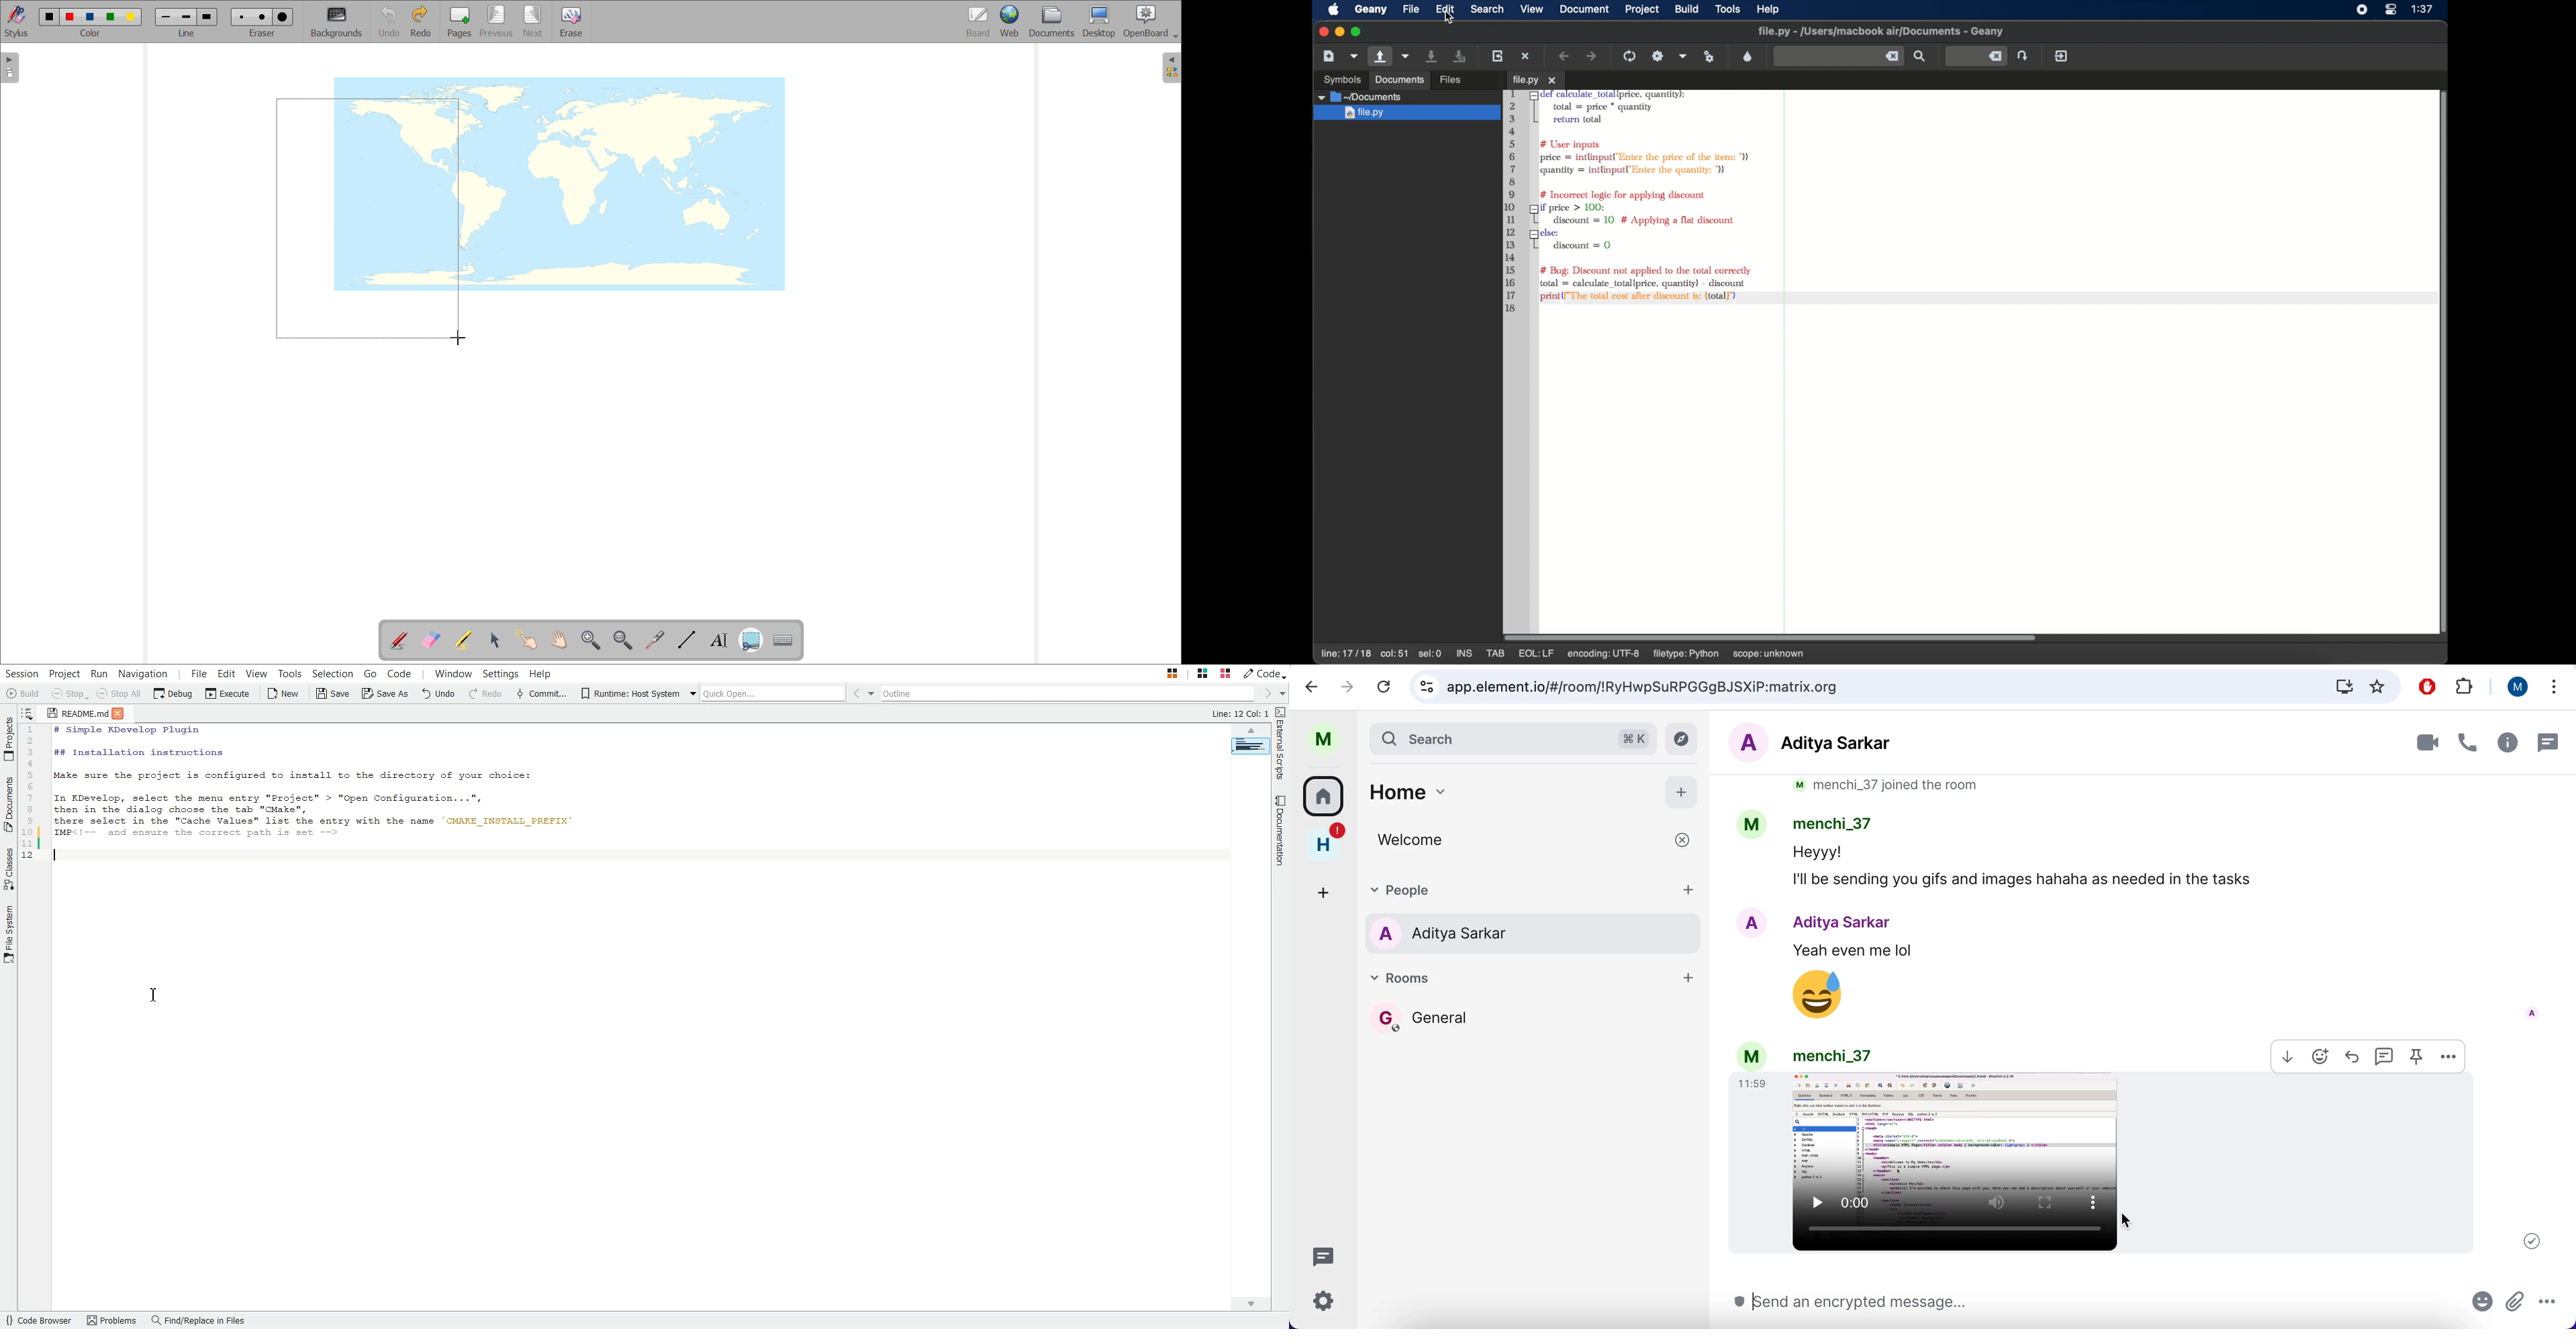 The height and width of the screenshot is (1344, 2576). Describe the element at coordinates (1407, 113) in the screenshot. I see `file.py` at that location.